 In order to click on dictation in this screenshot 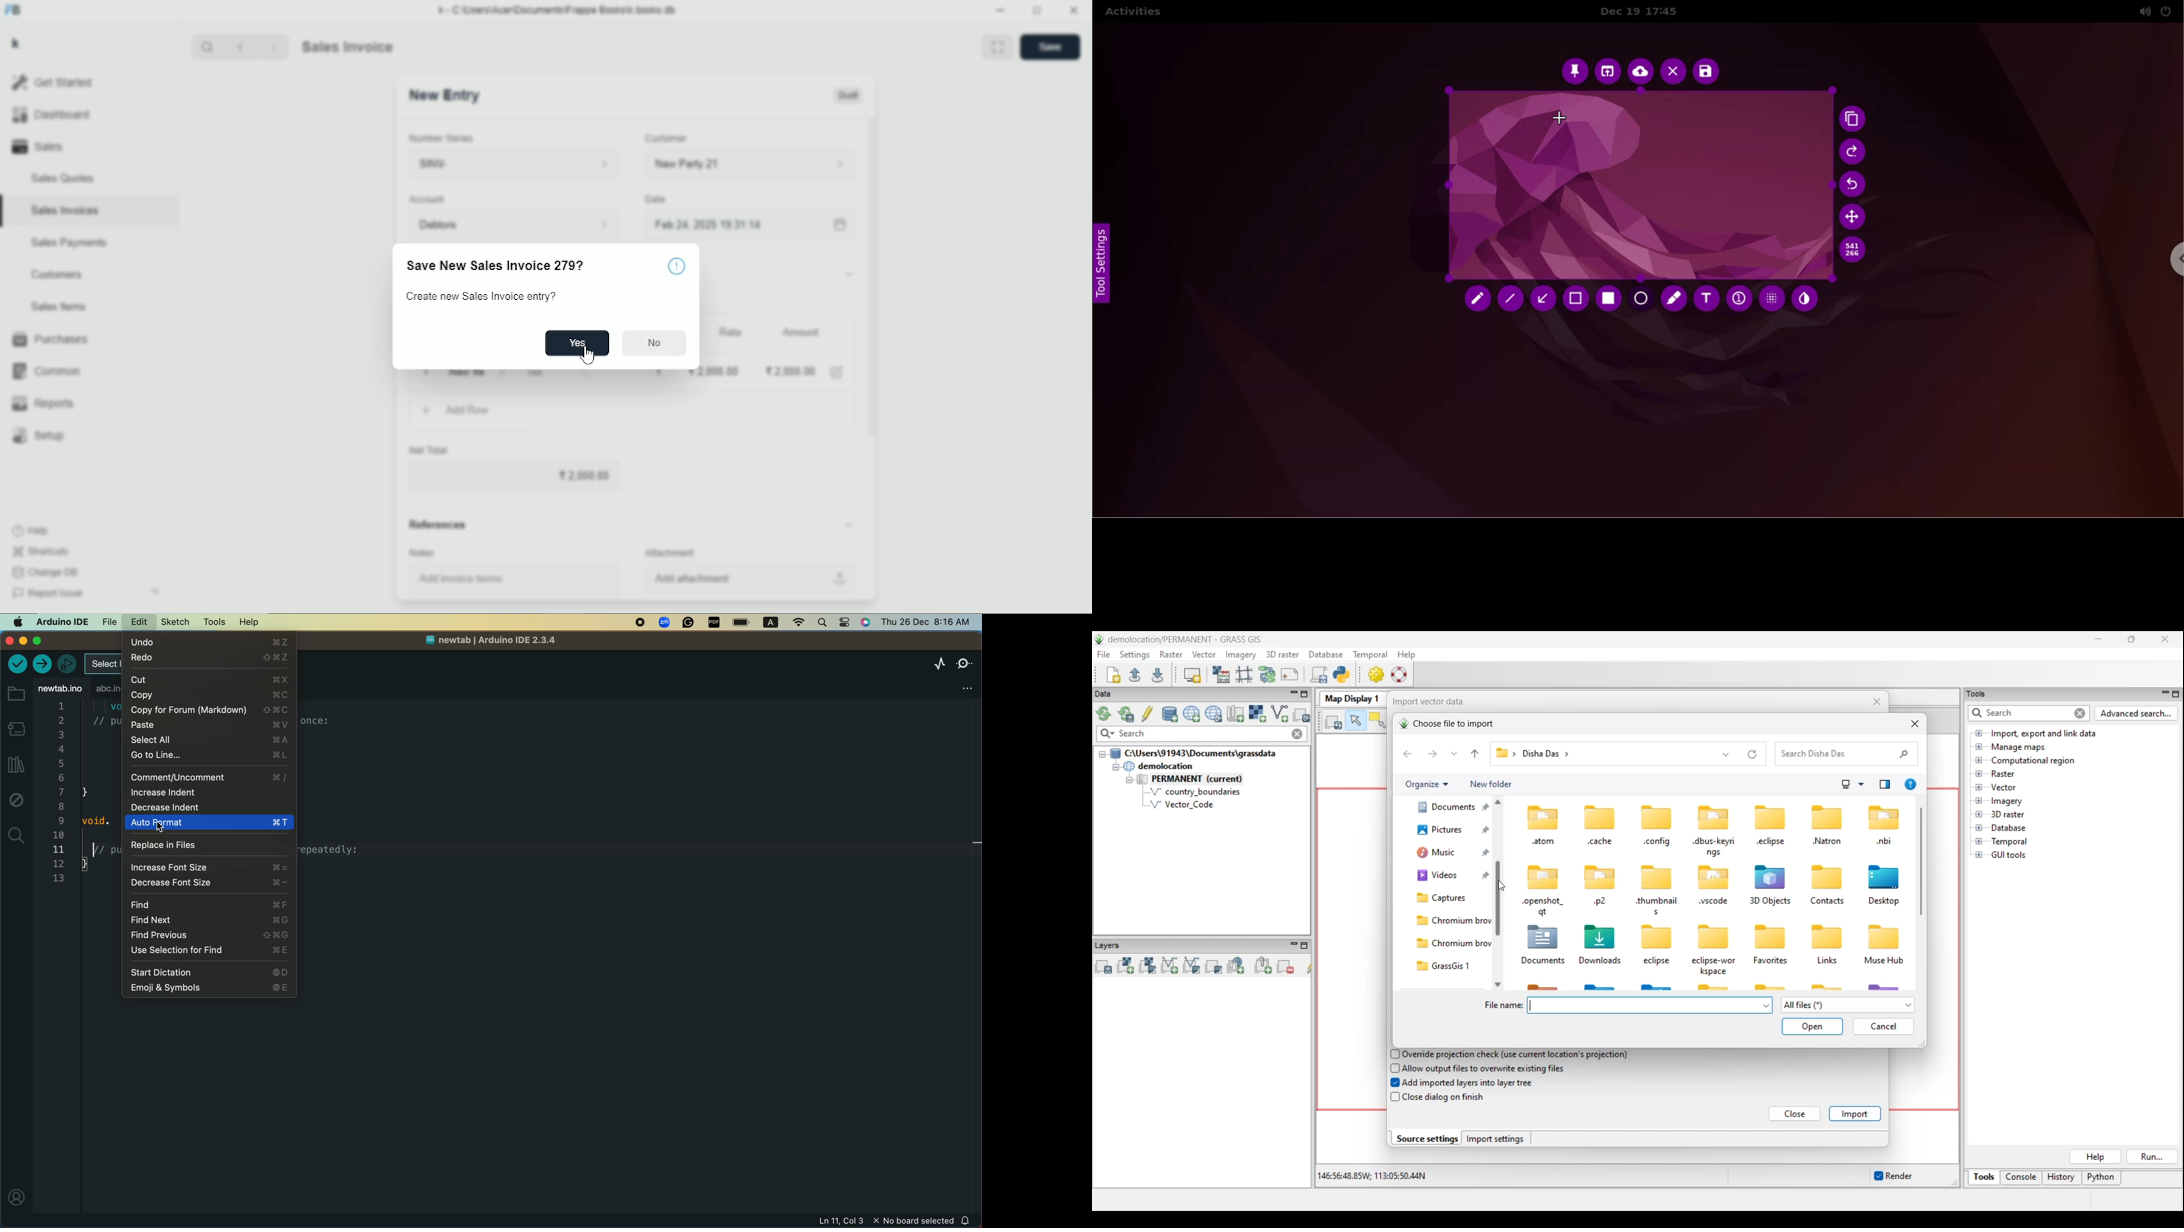, I will do `click(208, 972)`.